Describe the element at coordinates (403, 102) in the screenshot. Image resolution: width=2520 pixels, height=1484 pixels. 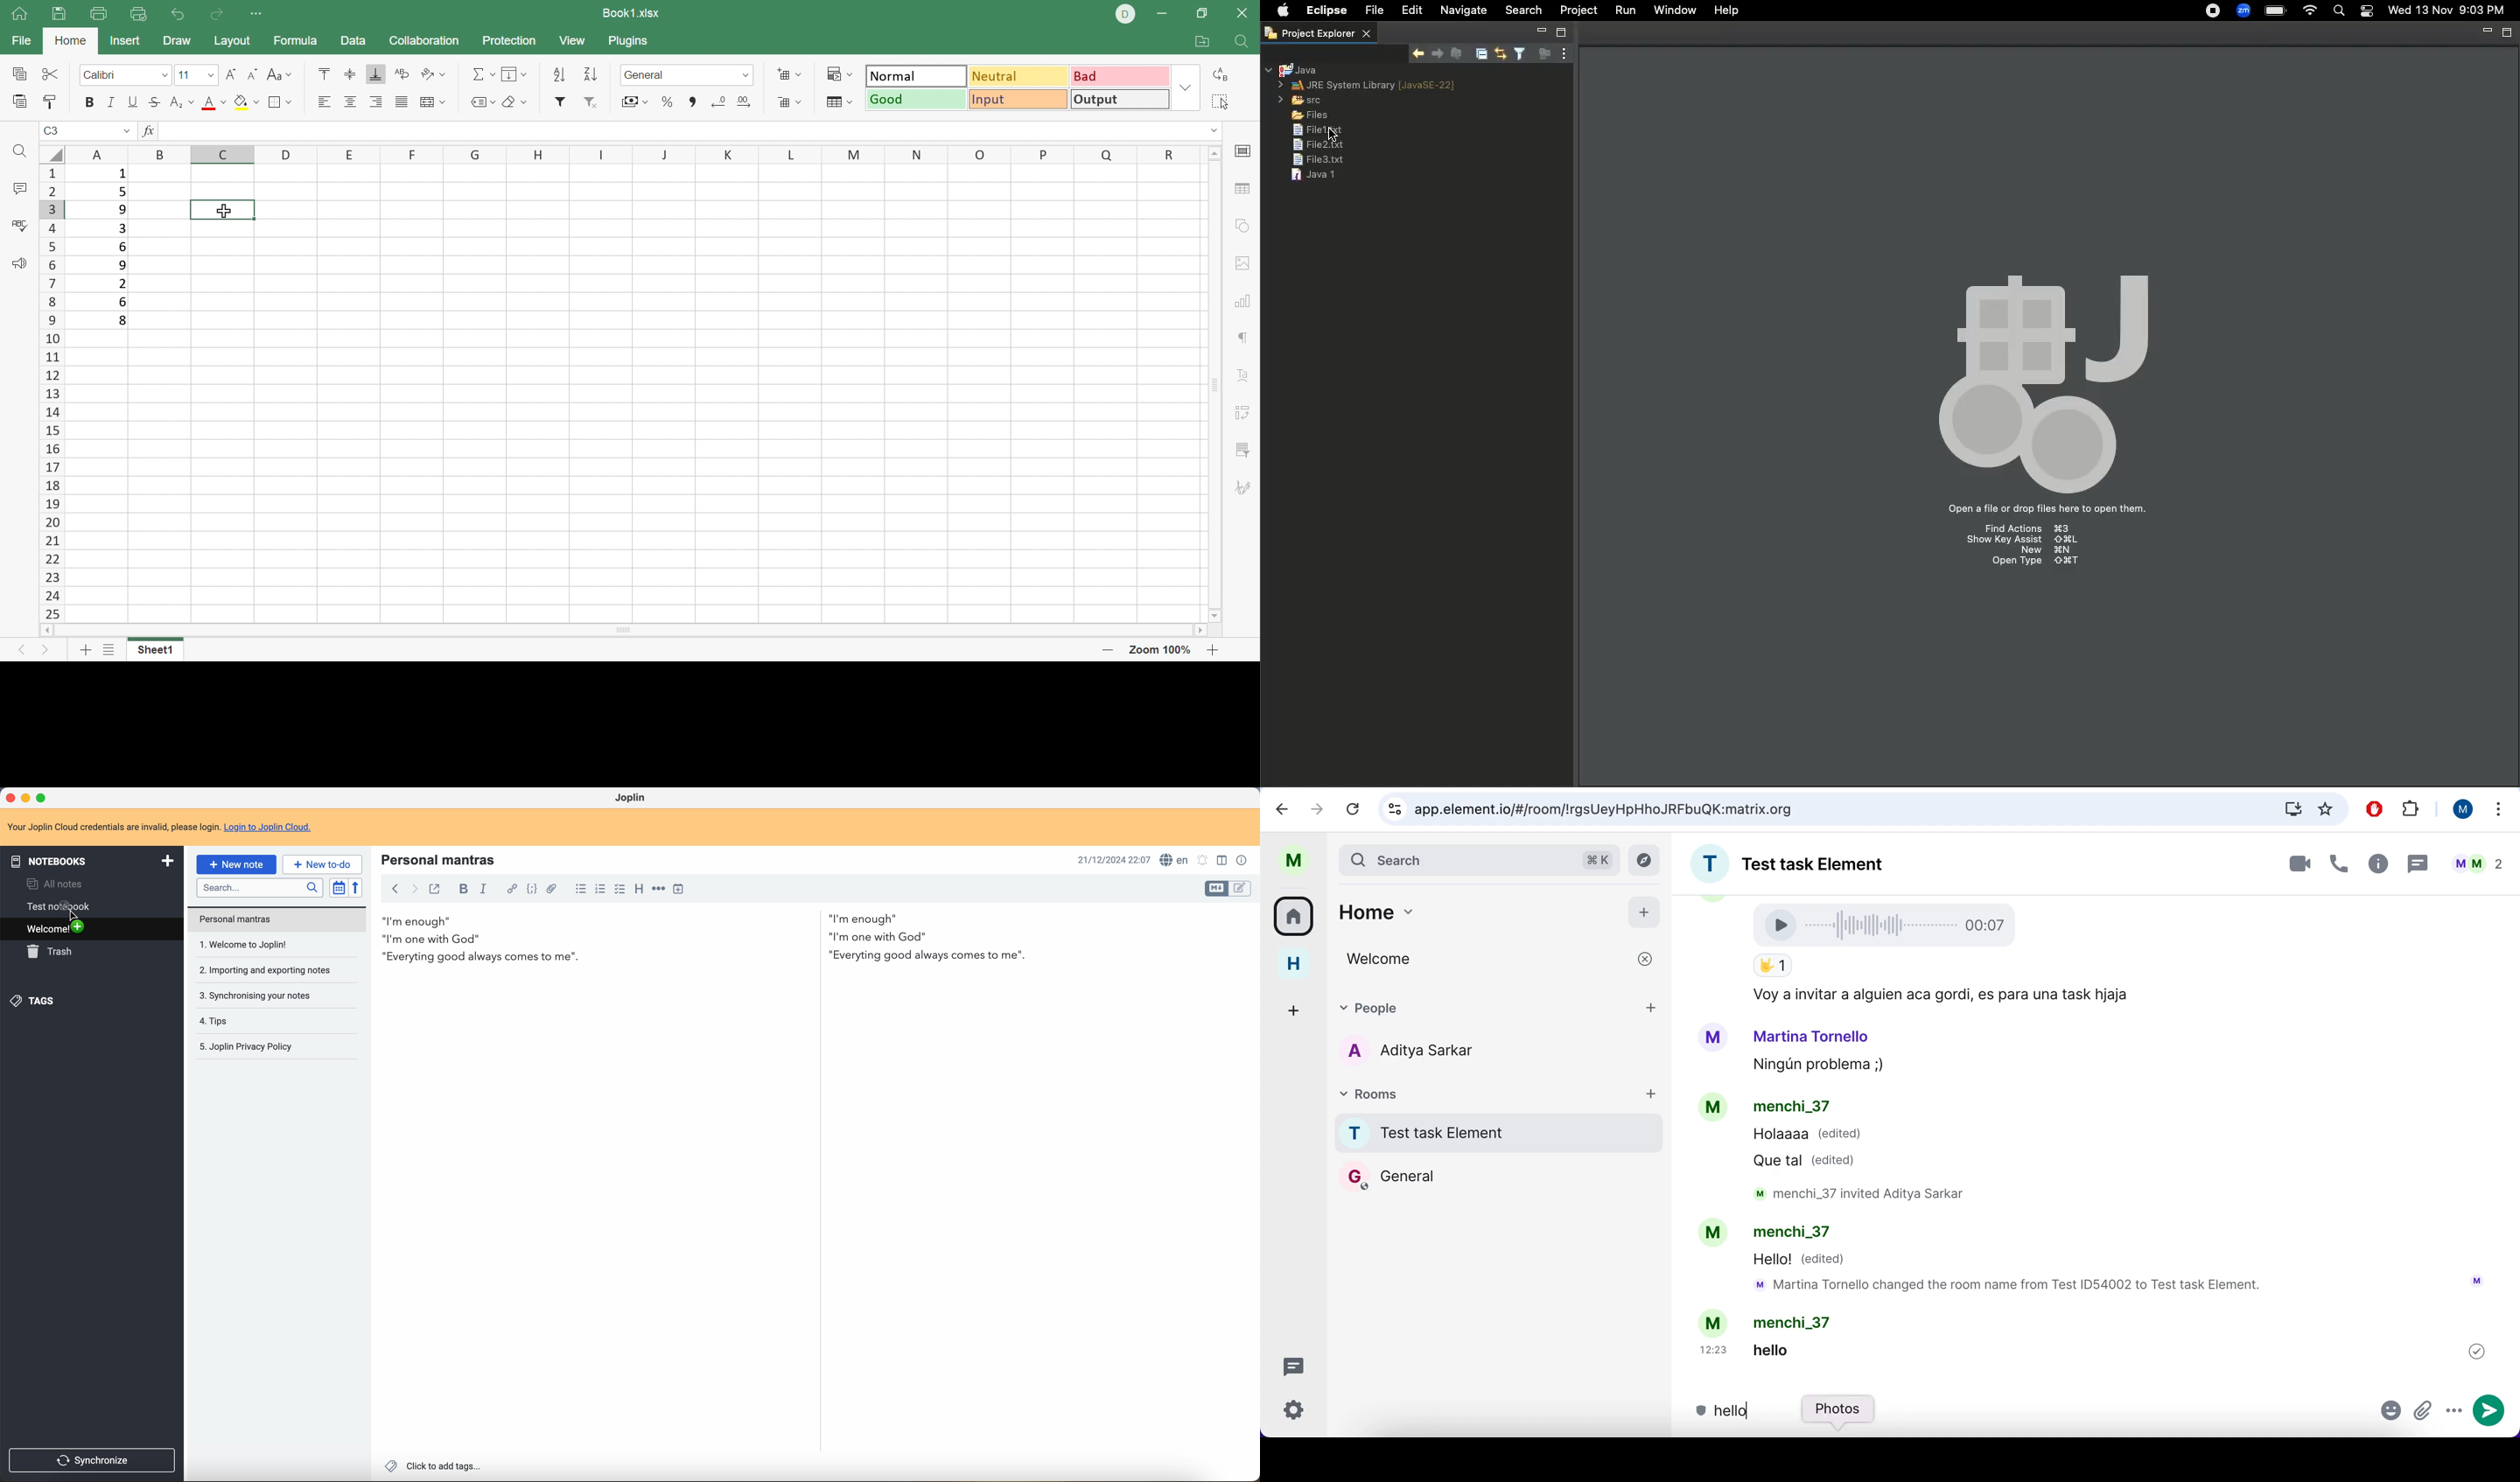
I see `Justified` at that location.